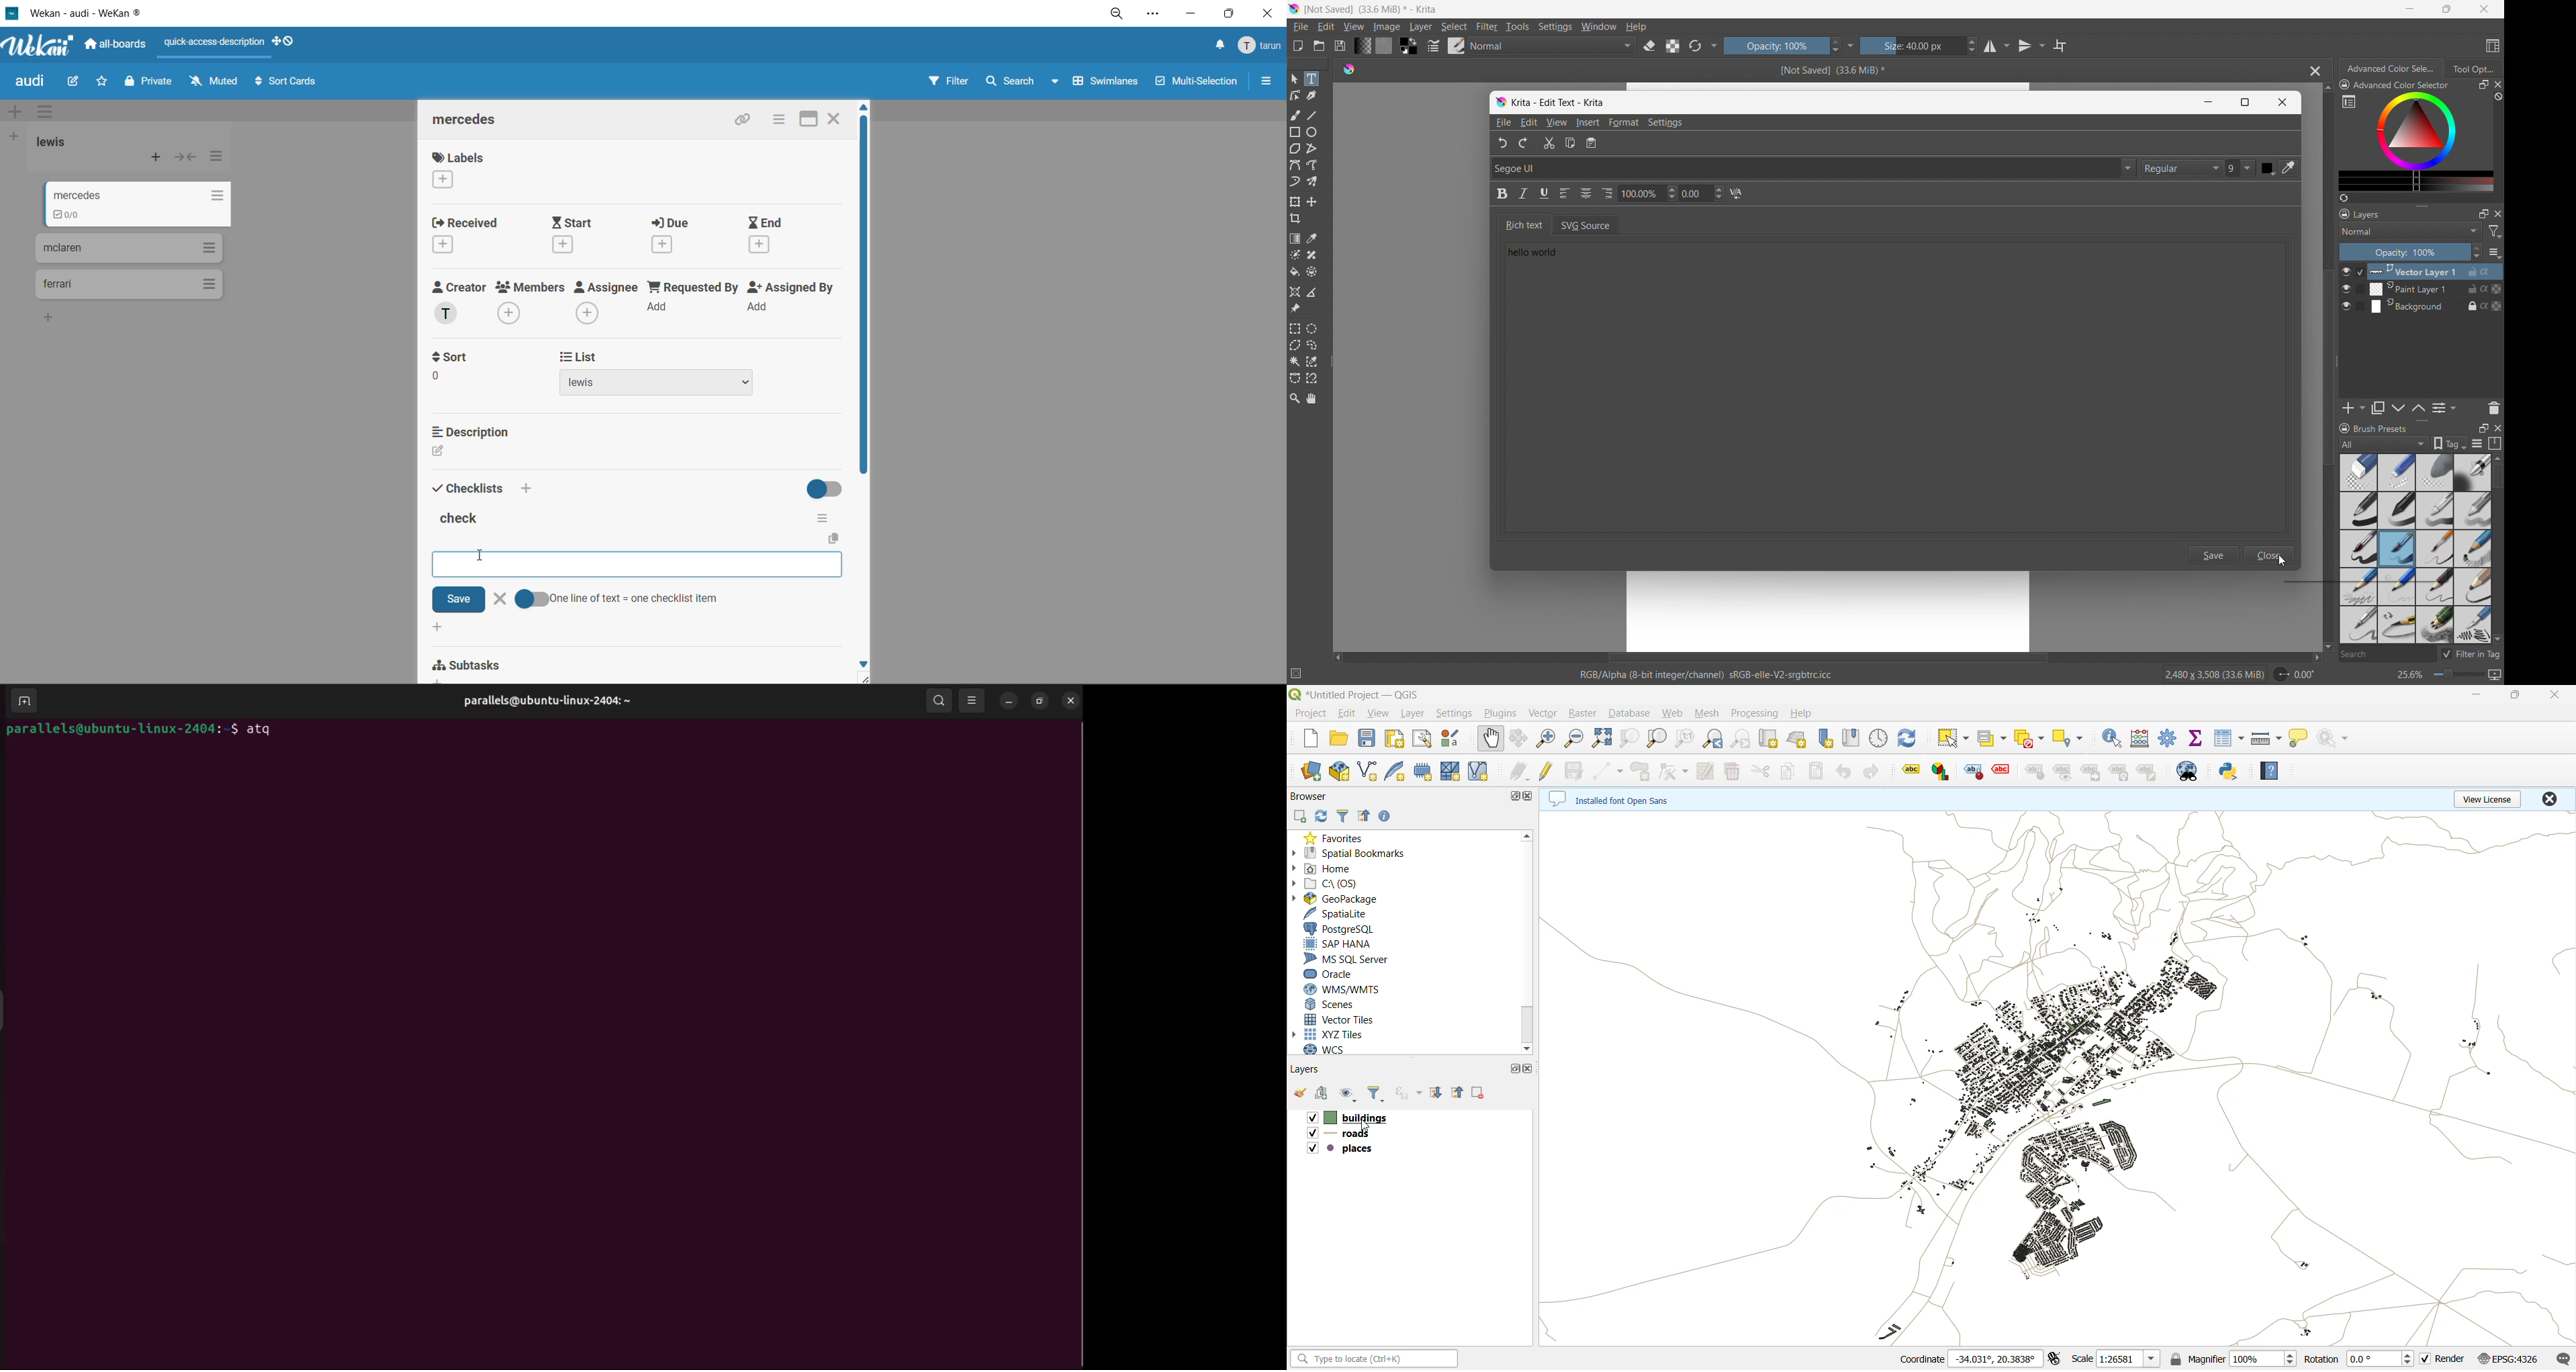 This screenshot has height=1372, width=2576. Describe the element at coordinates (1267, 81) in the screenshot. I see `sidebar` at that location.